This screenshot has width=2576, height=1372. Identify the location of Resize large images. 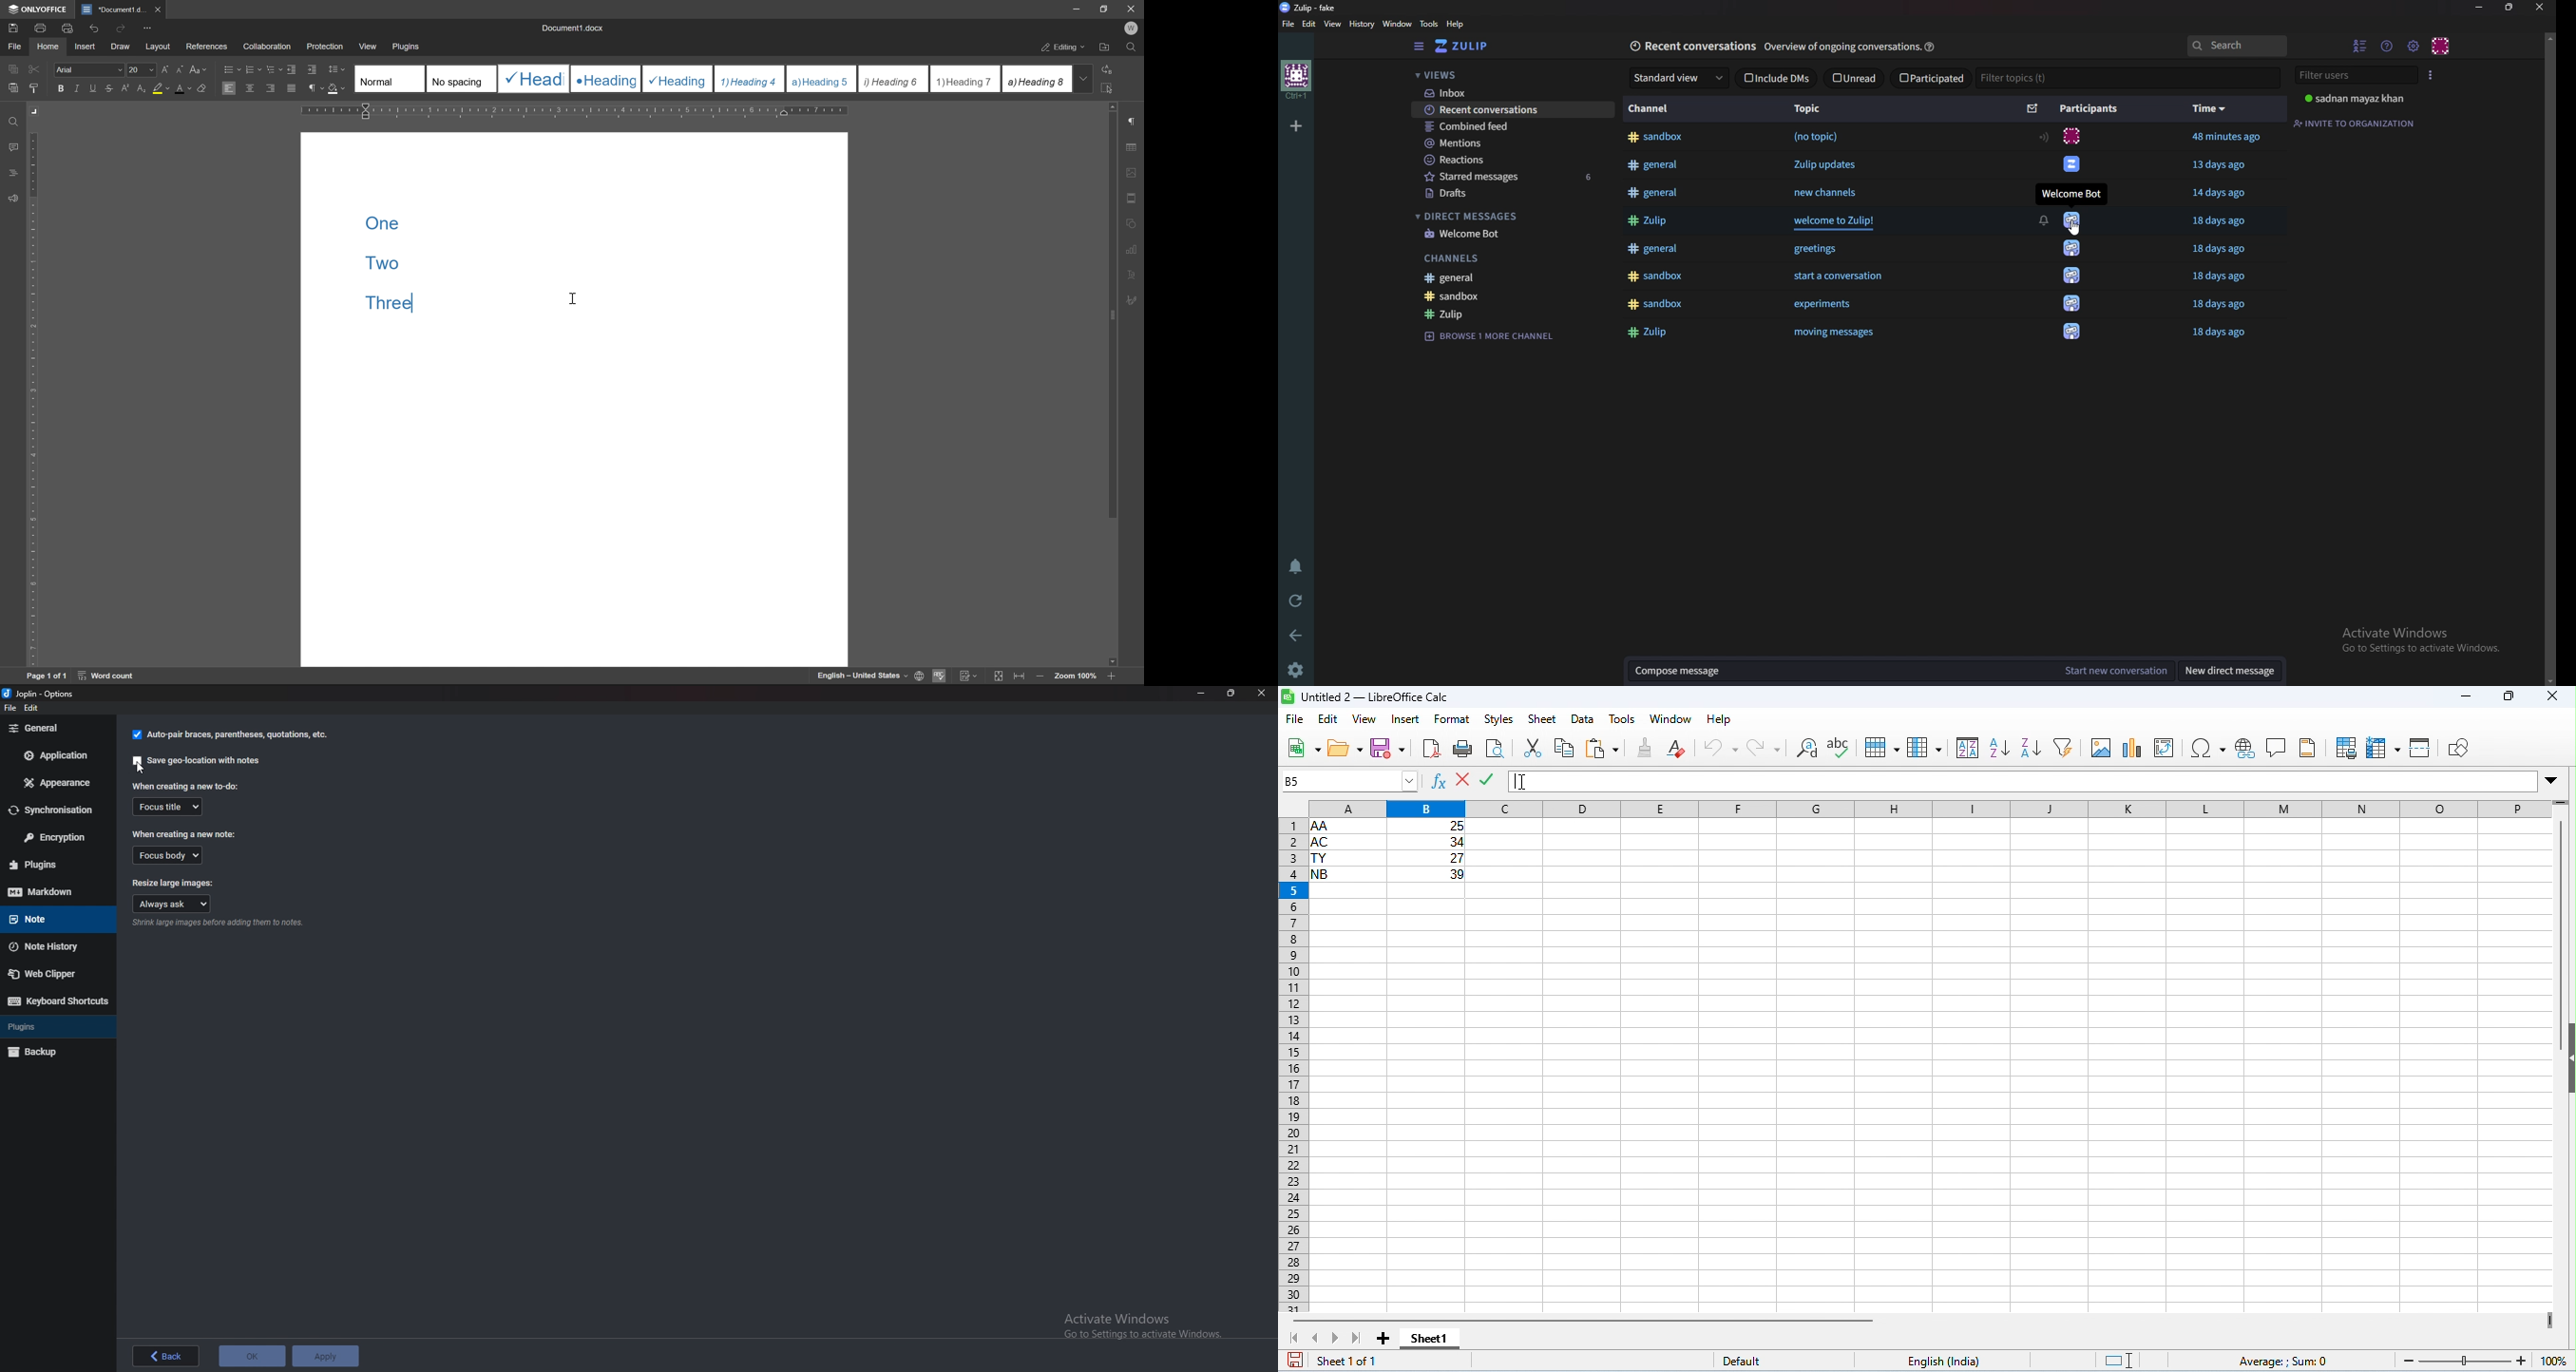
(186, 883).